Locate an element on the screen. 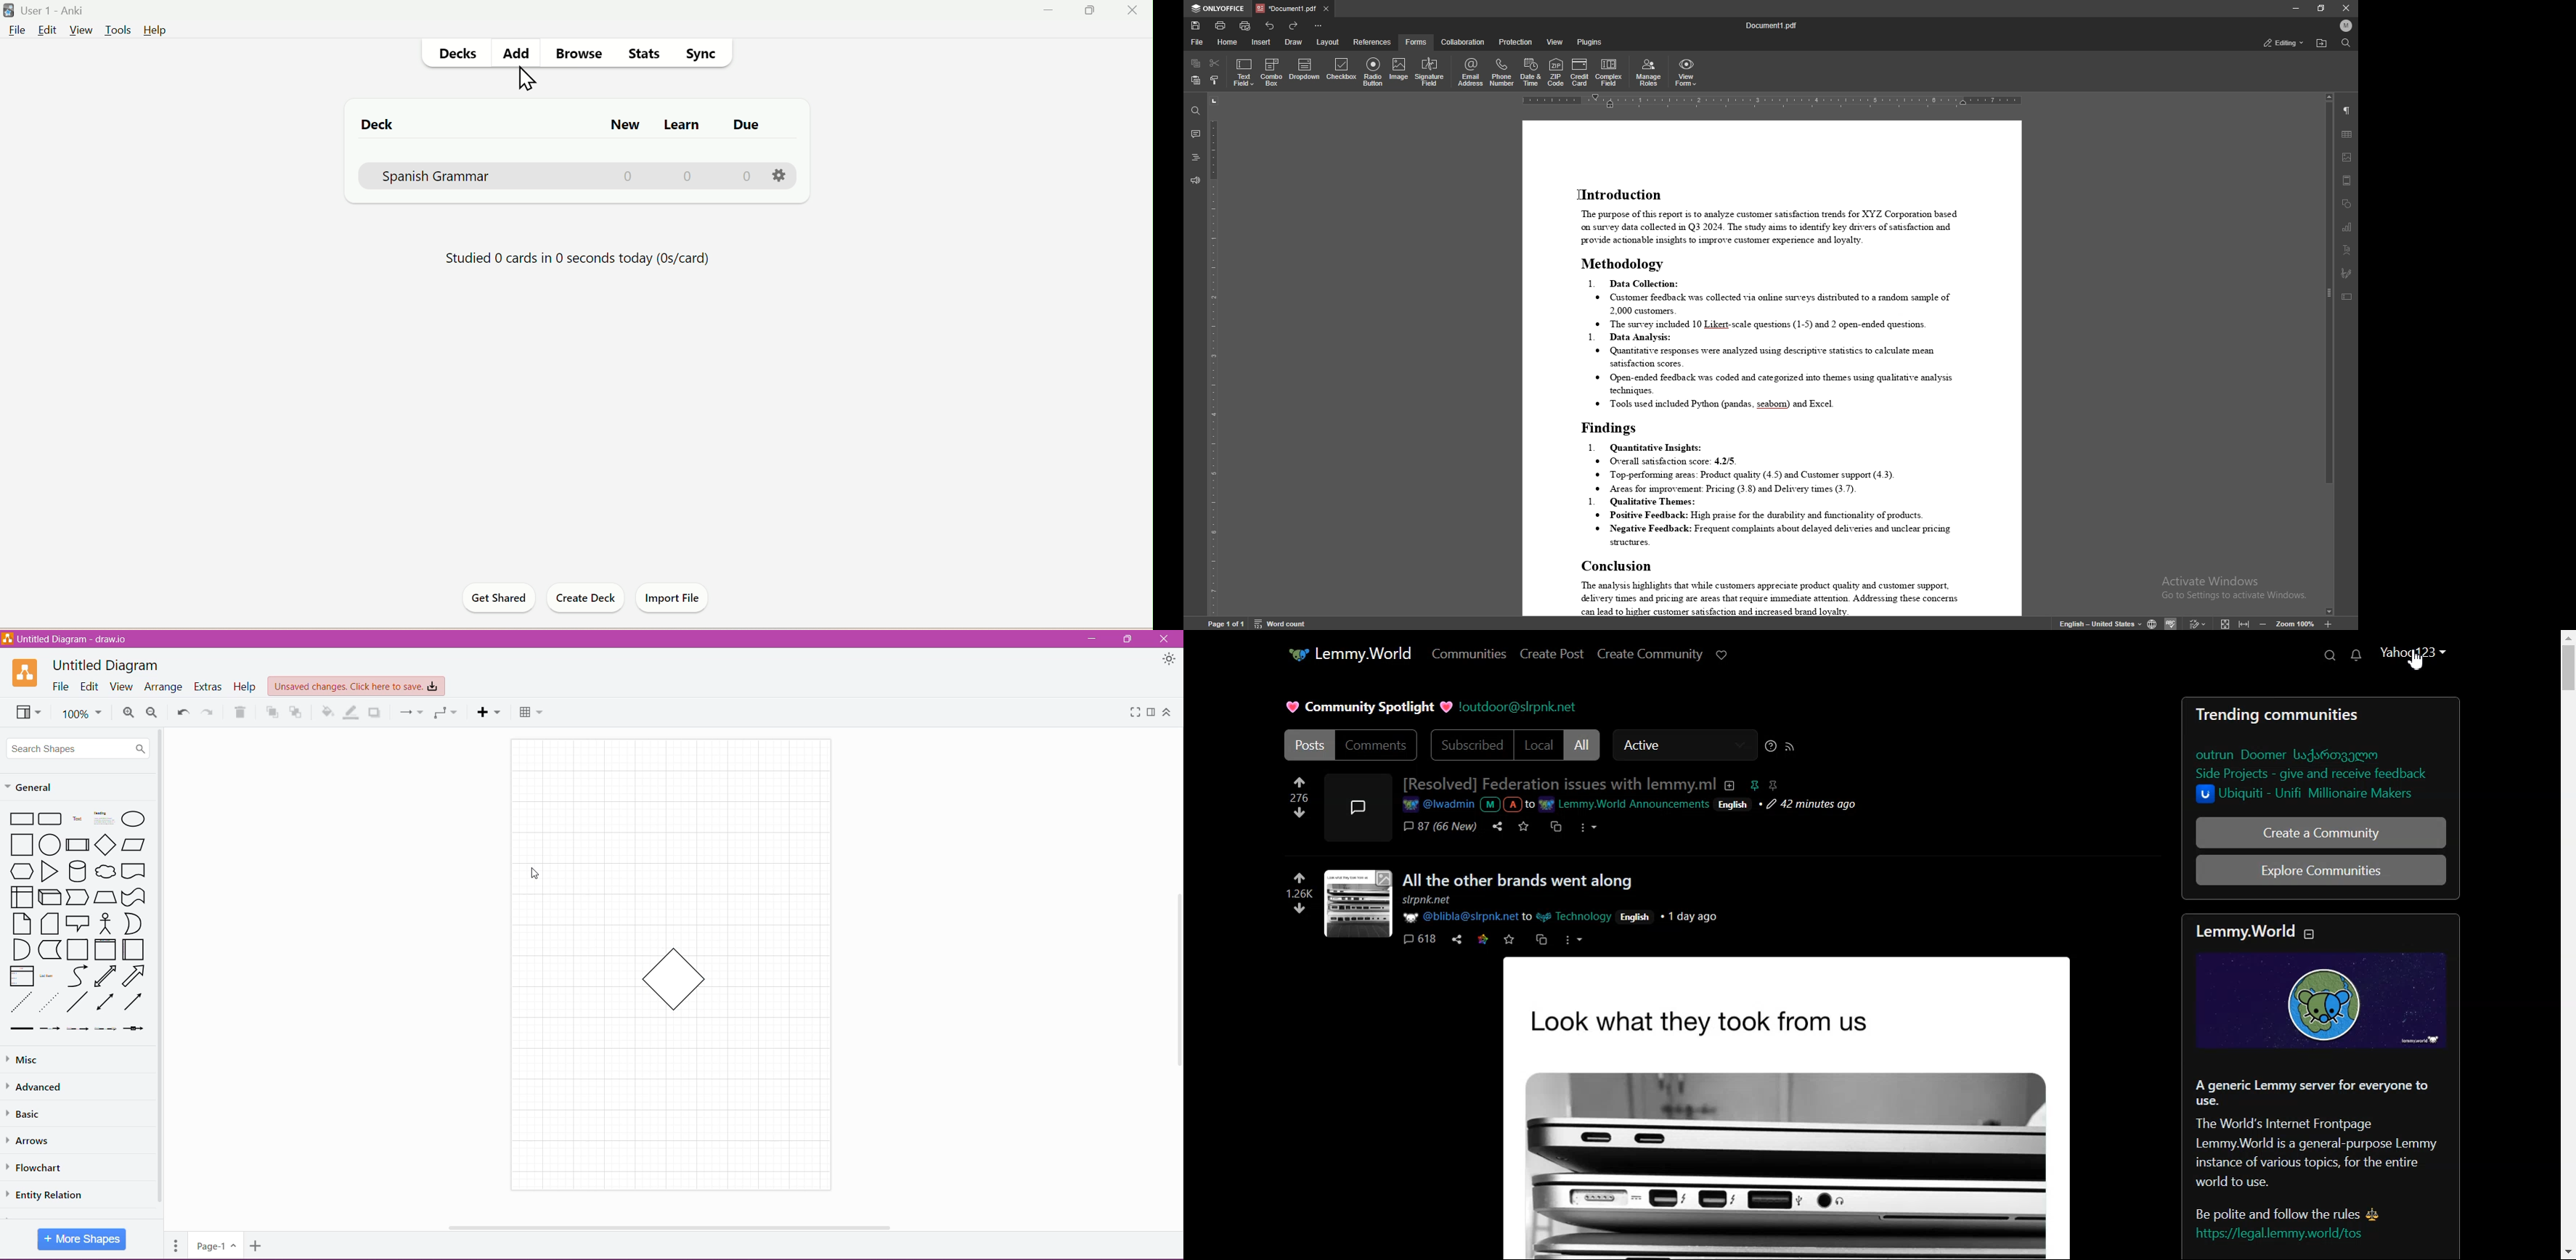 This screenshot has width=2576, height=1260. image is located at coordinates (2347, 157).